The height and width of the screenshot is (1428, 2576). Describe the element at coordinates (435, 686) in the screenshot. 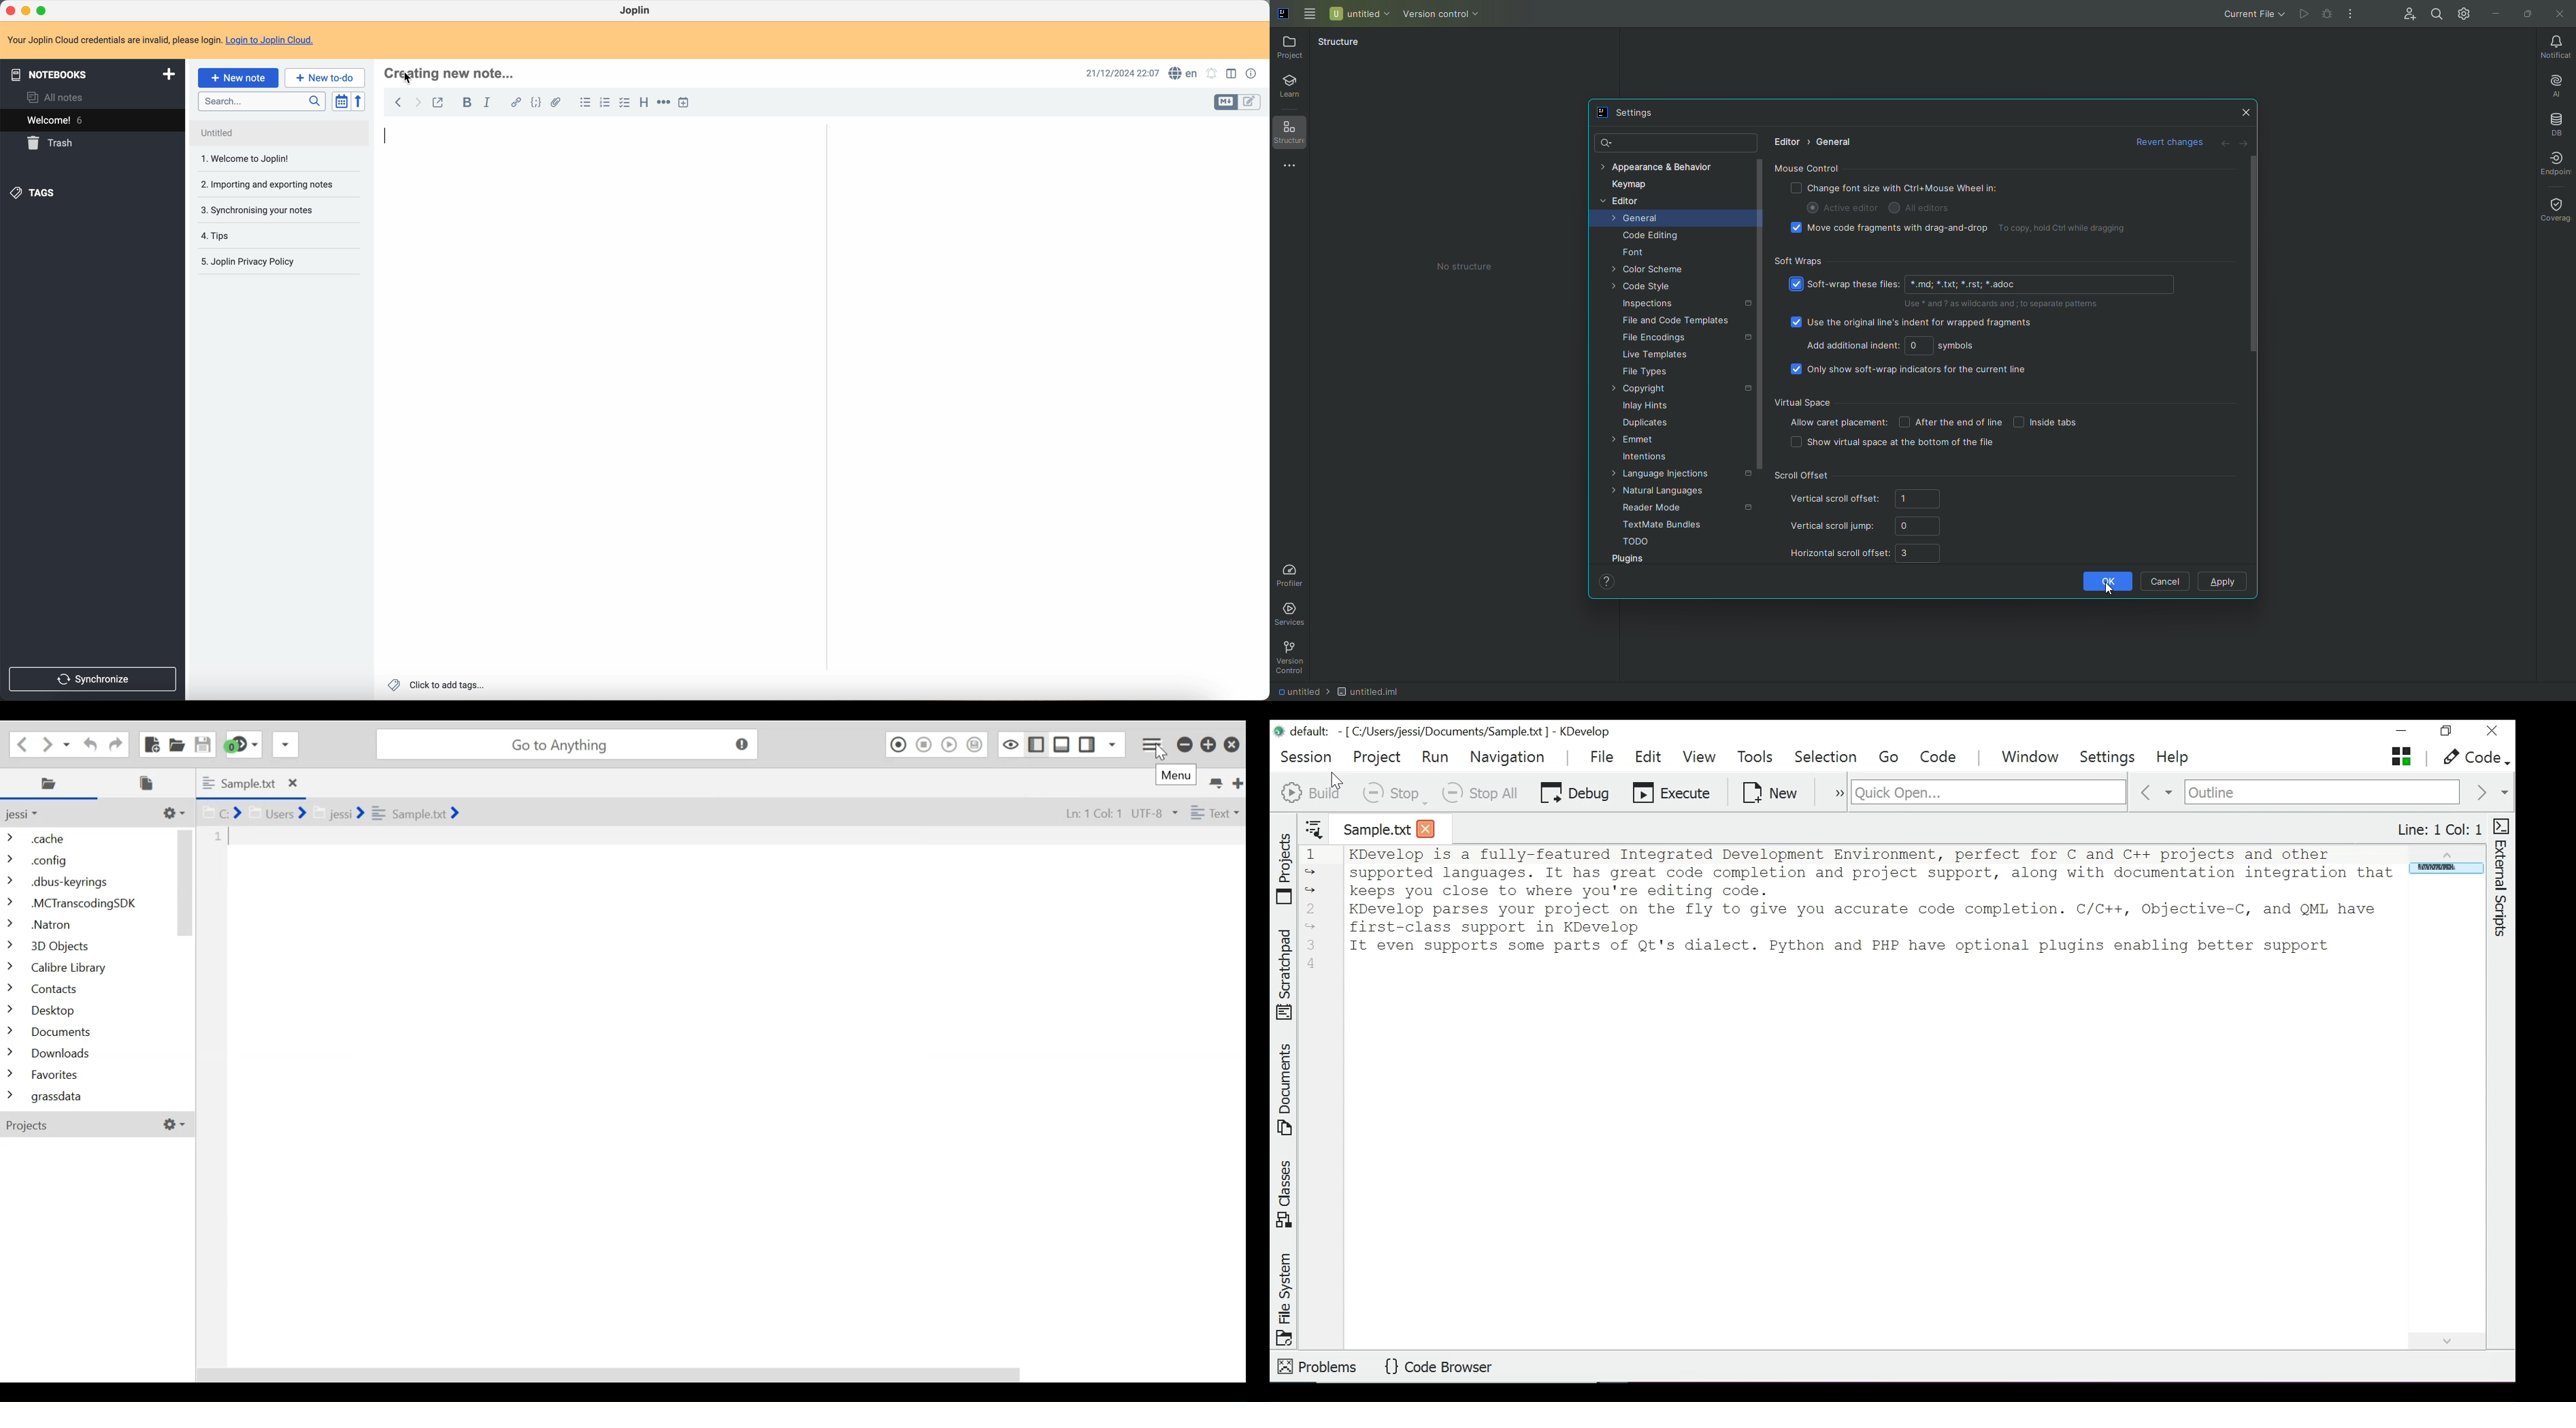

I see `click to add tags` at that location.